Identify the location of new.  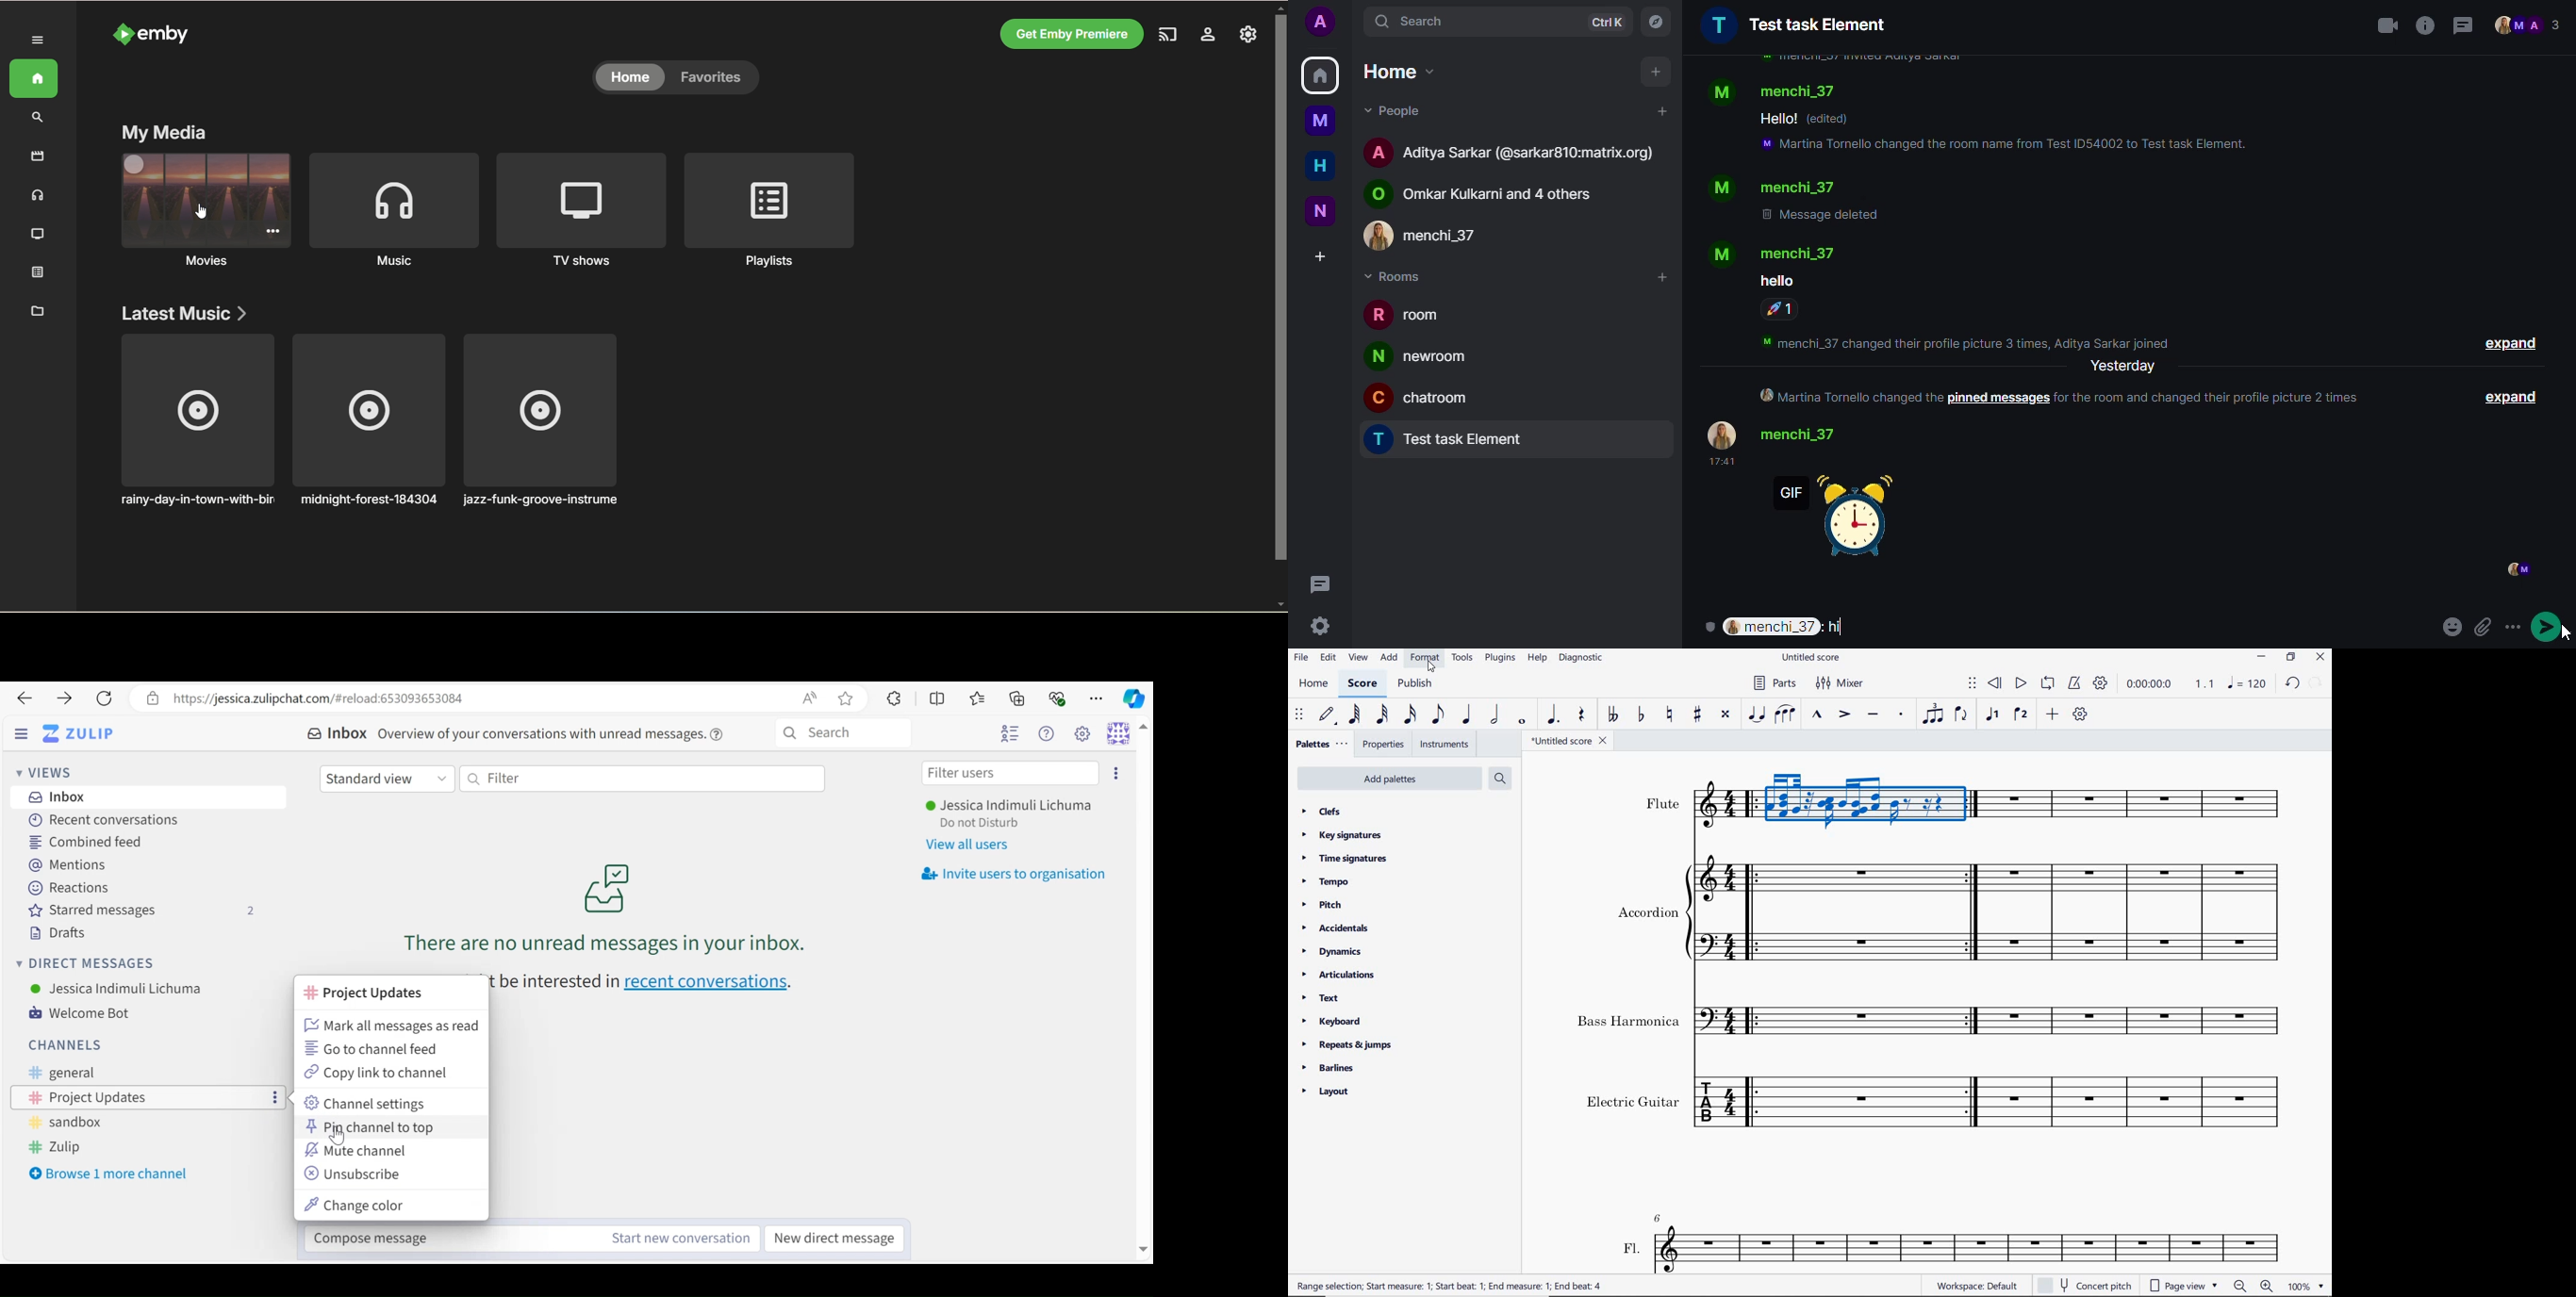
(1321, 209).